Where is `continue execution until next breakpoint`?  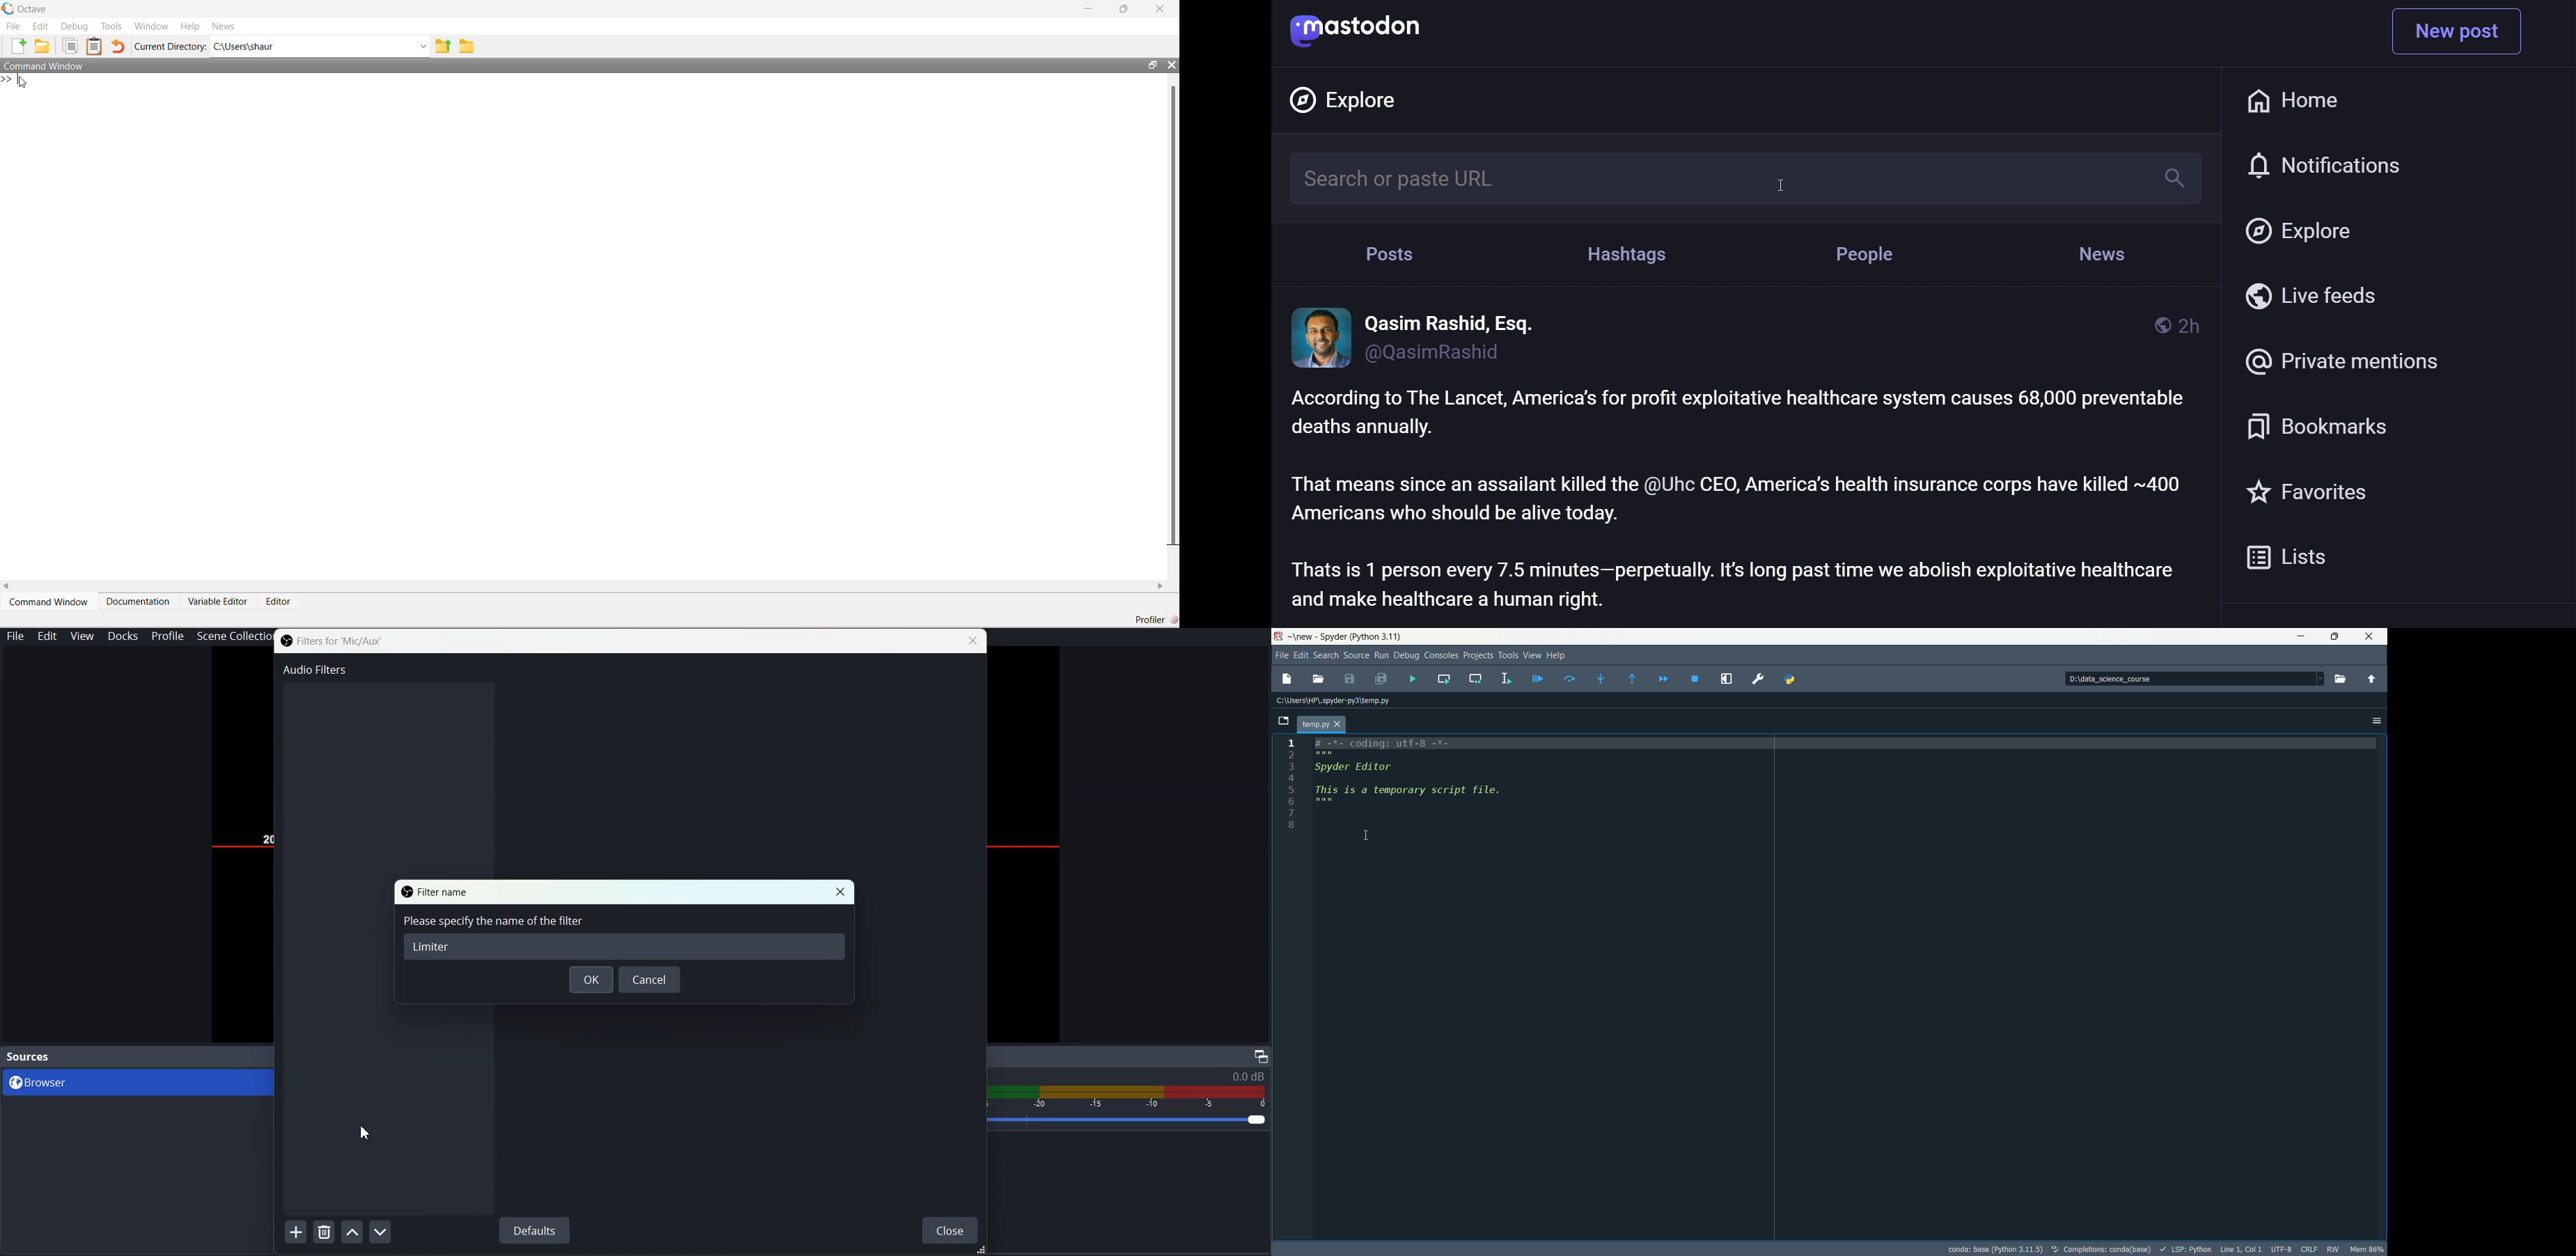
continue execution until next breakpoint is located at coordinates (1666, 678).